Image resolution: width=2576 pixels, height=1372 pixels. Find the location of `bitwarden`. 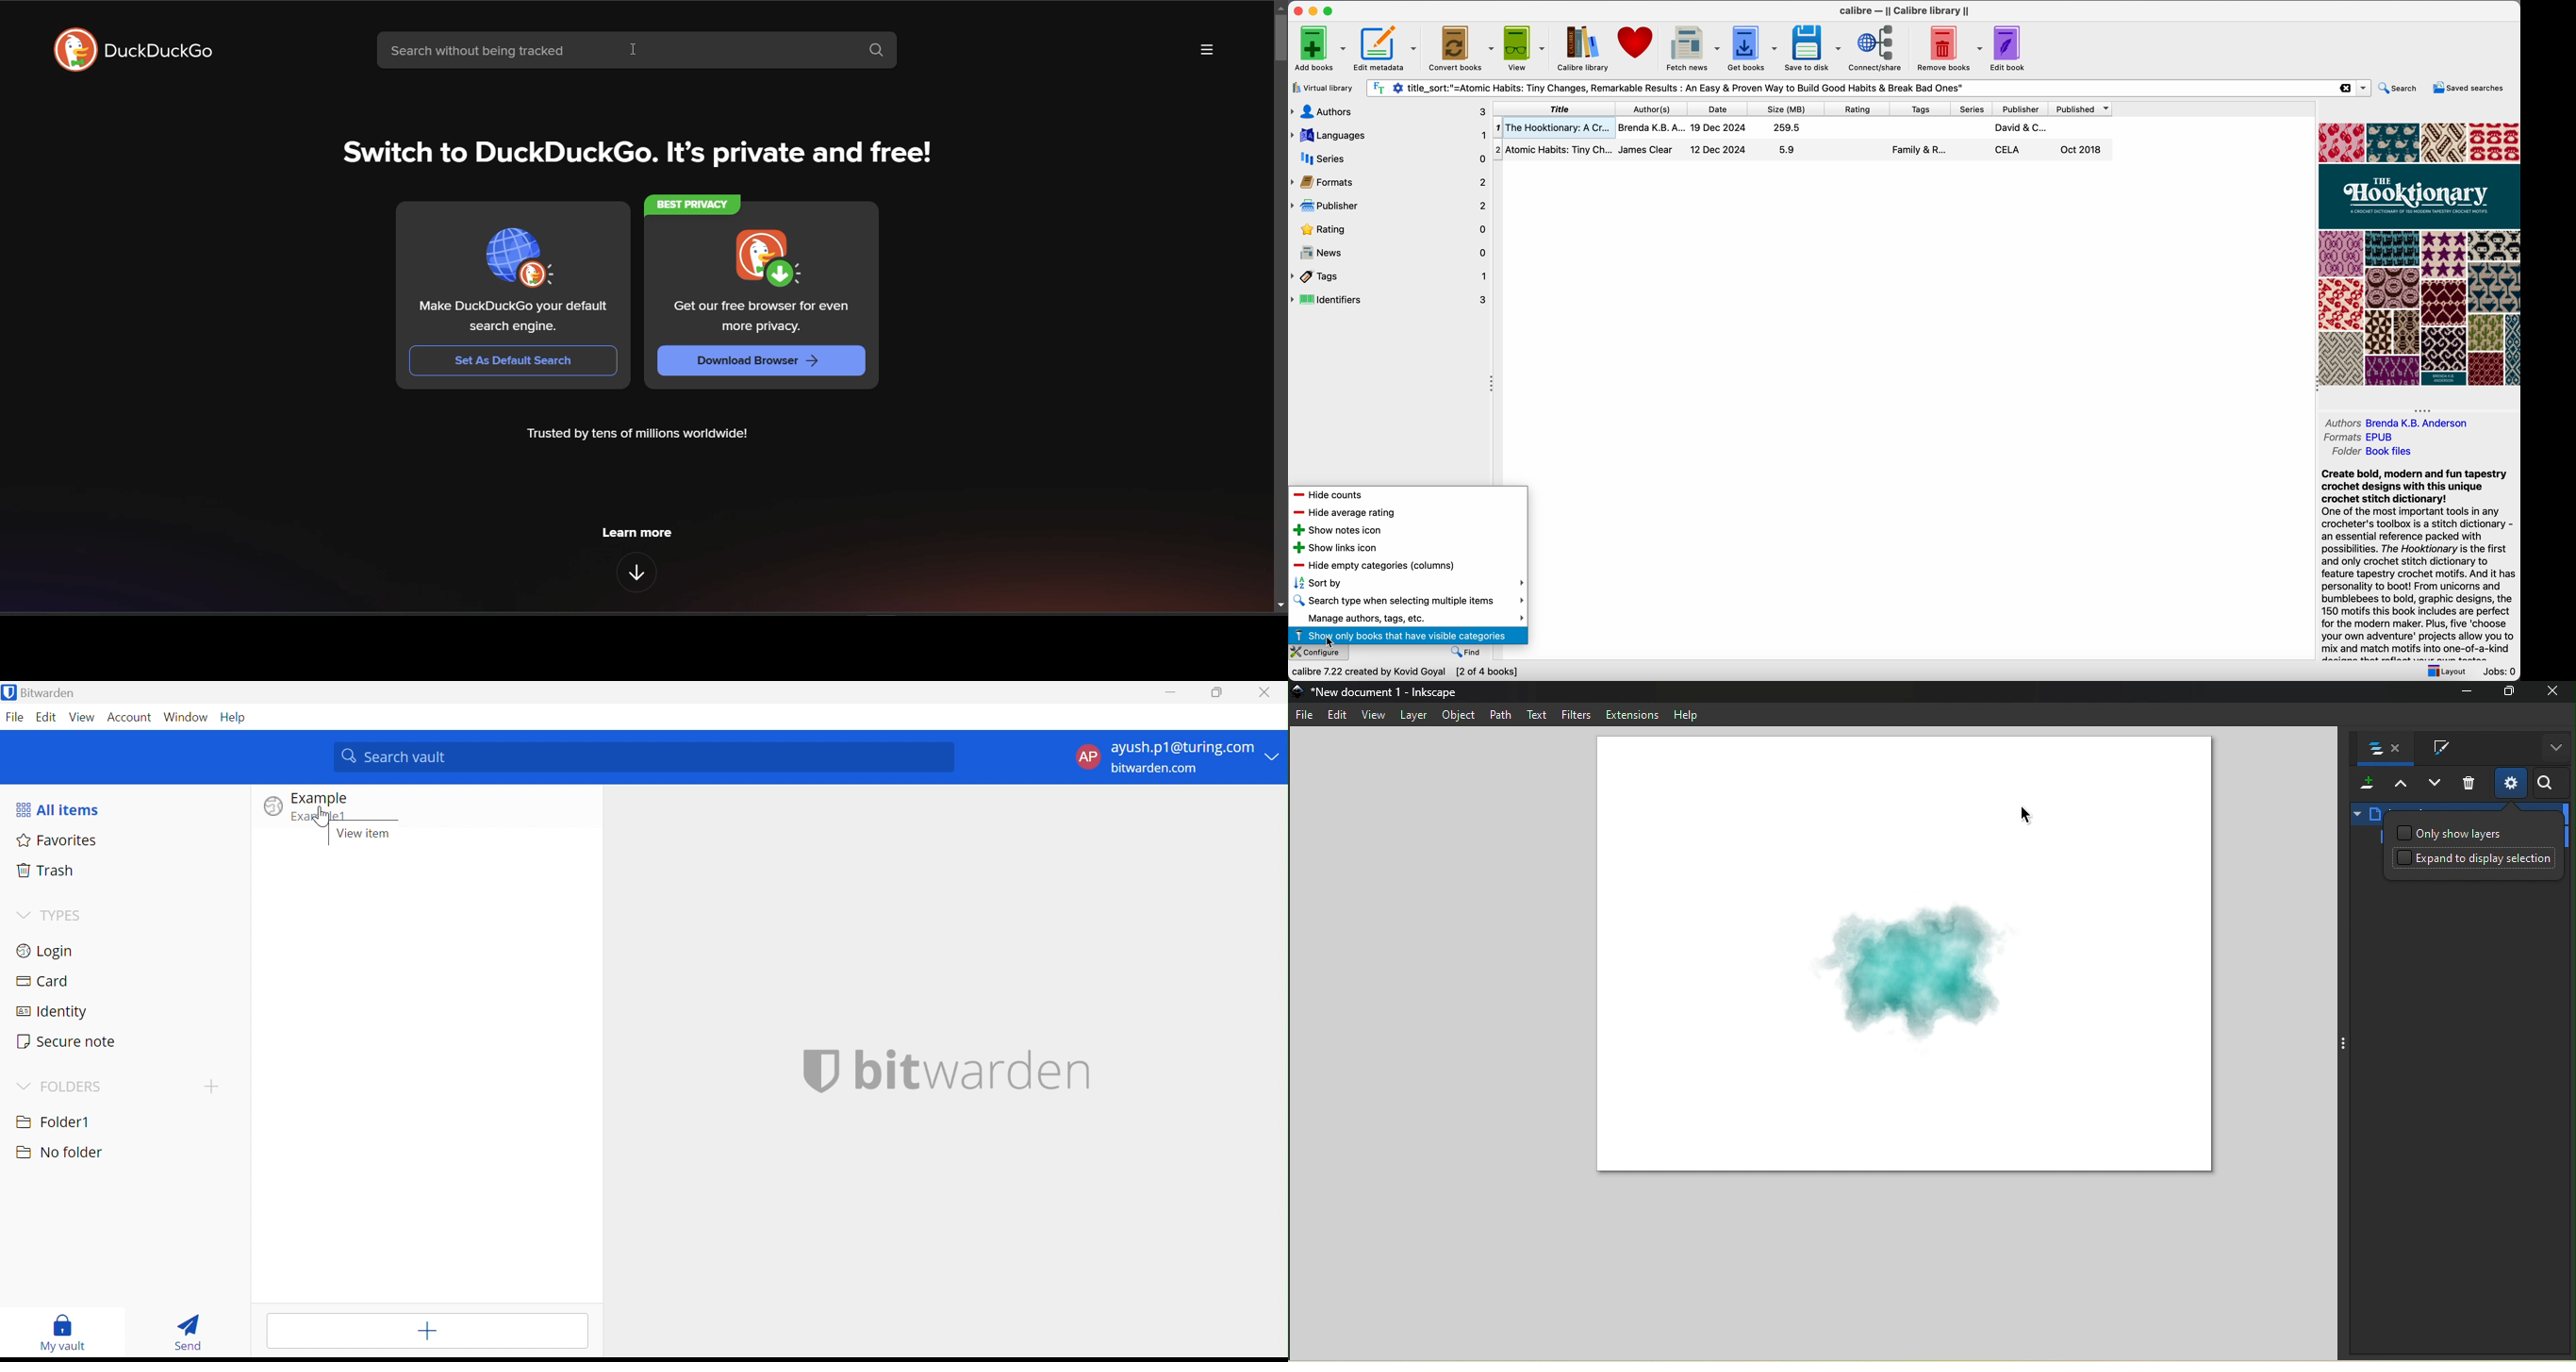

bitwarden is located at coordinates (946, 1069).